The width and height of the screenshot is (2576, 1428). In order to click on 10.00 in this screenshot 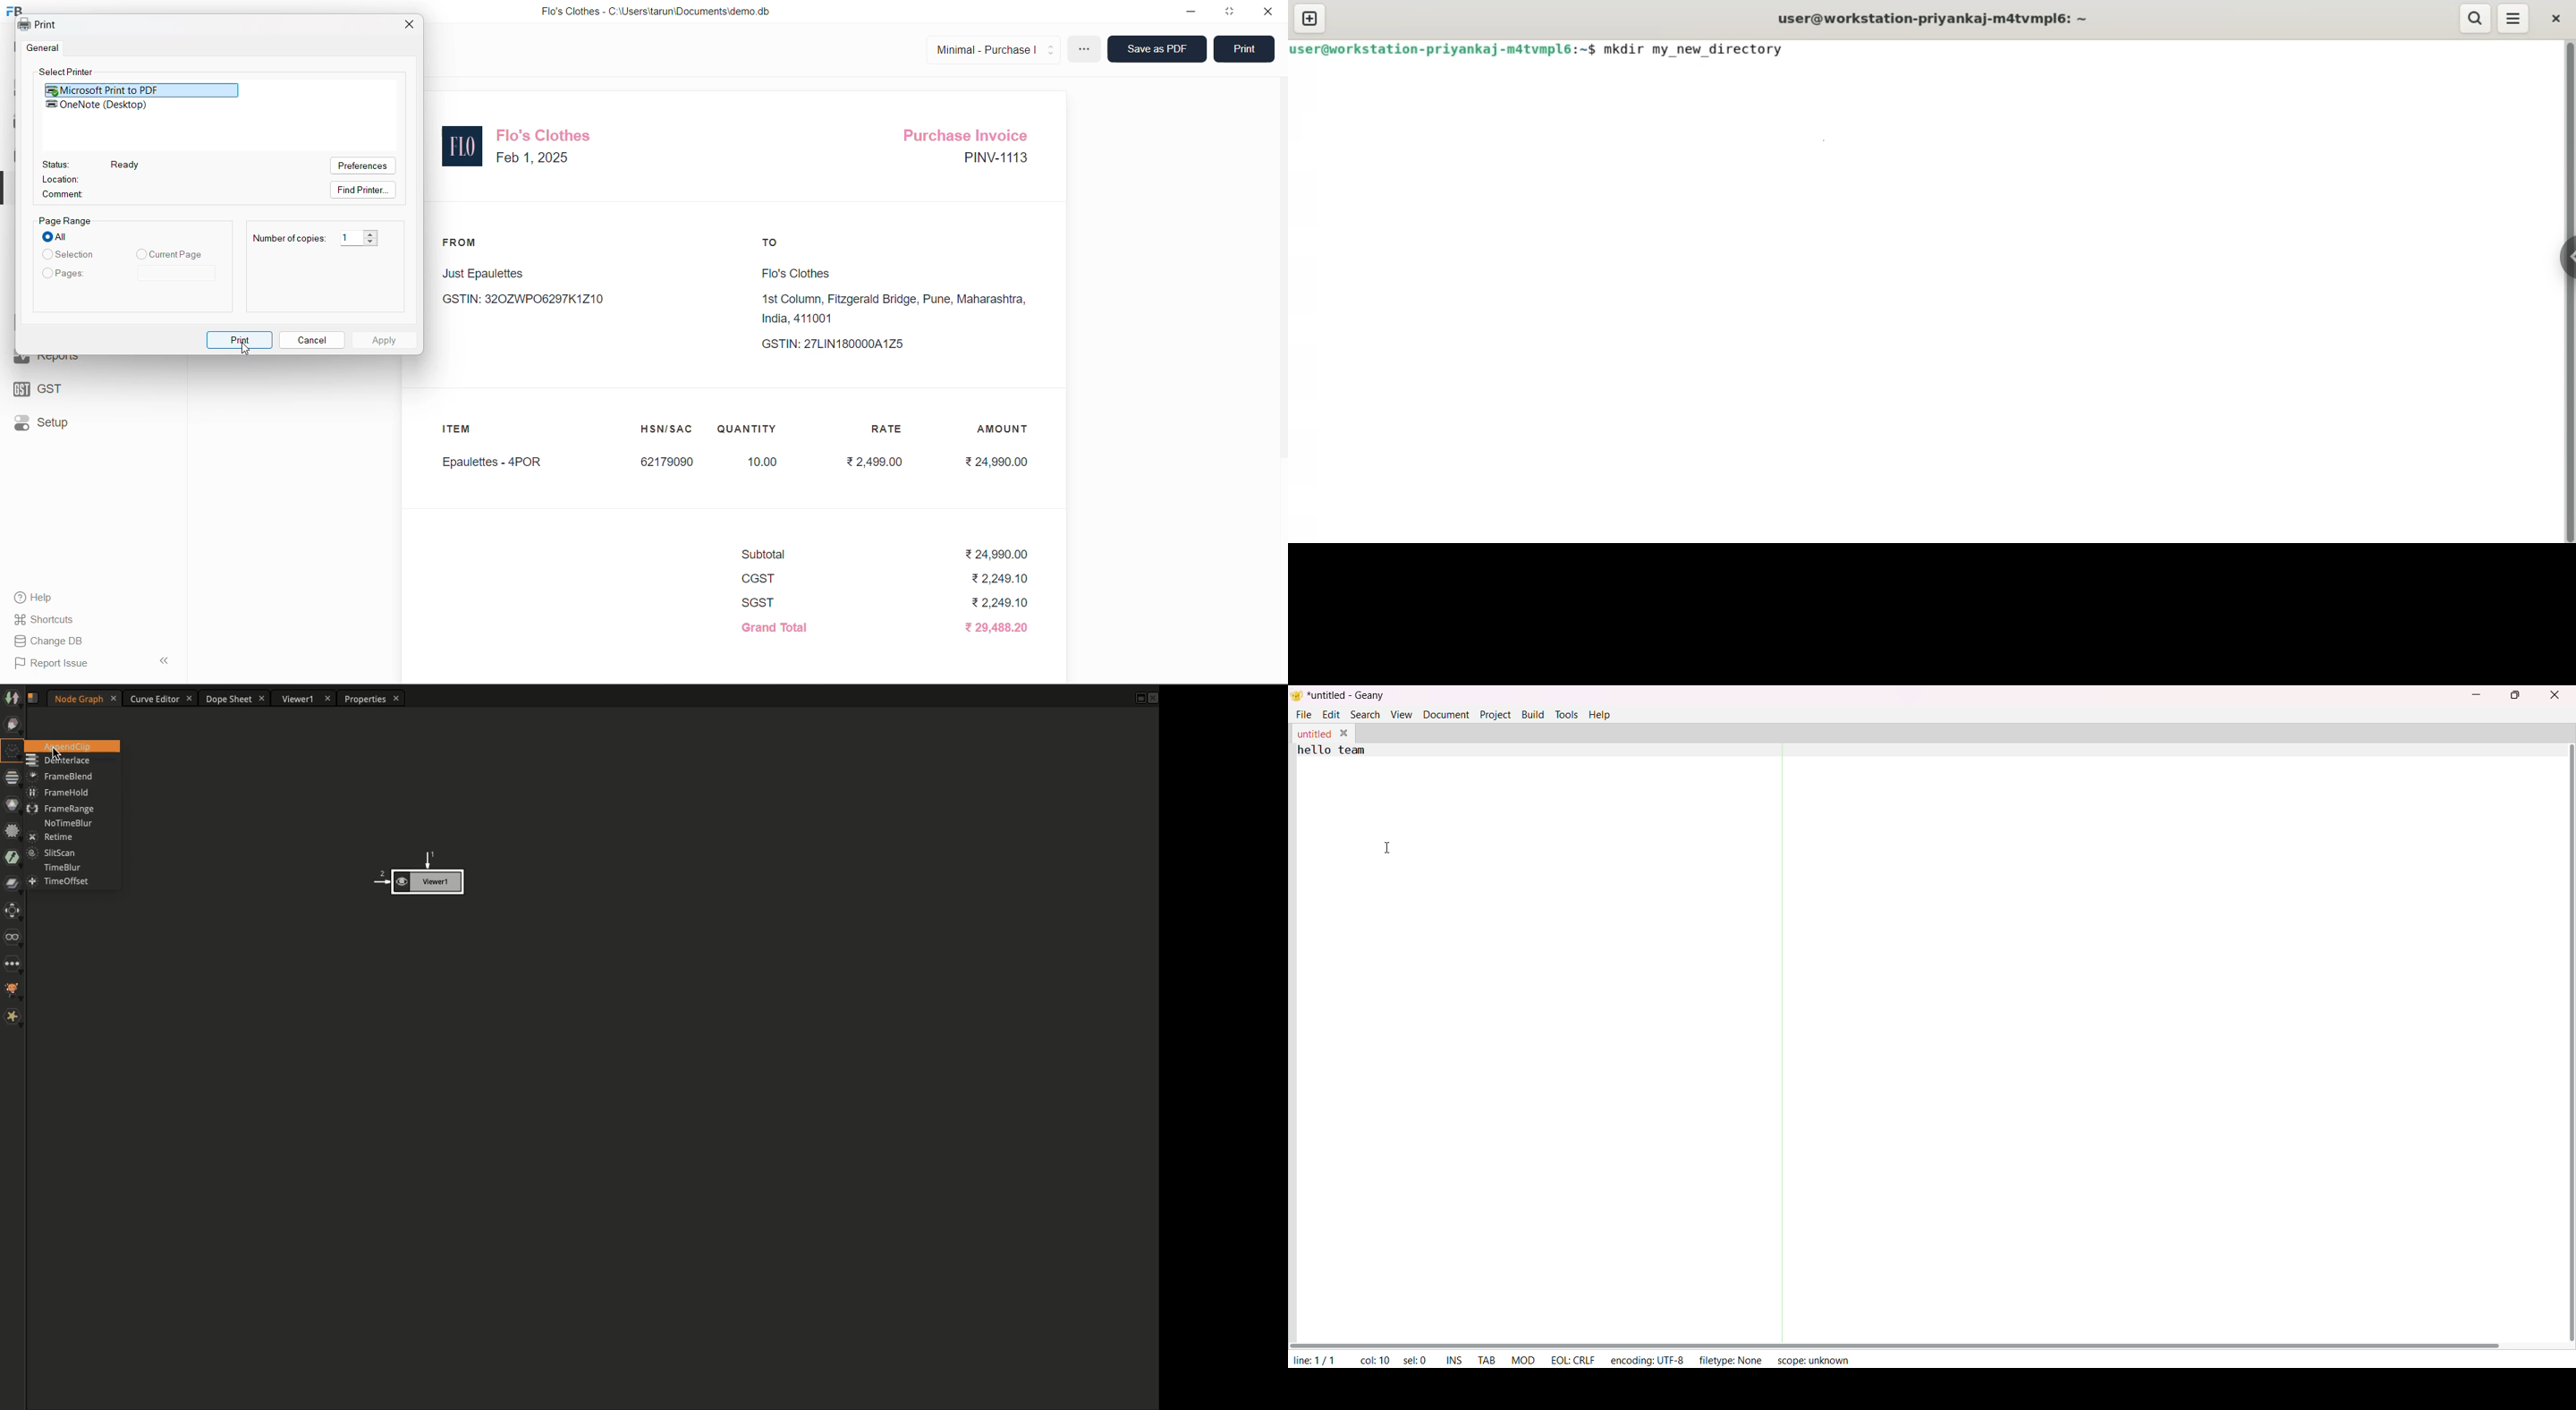, I will do `click(764, 462)`.